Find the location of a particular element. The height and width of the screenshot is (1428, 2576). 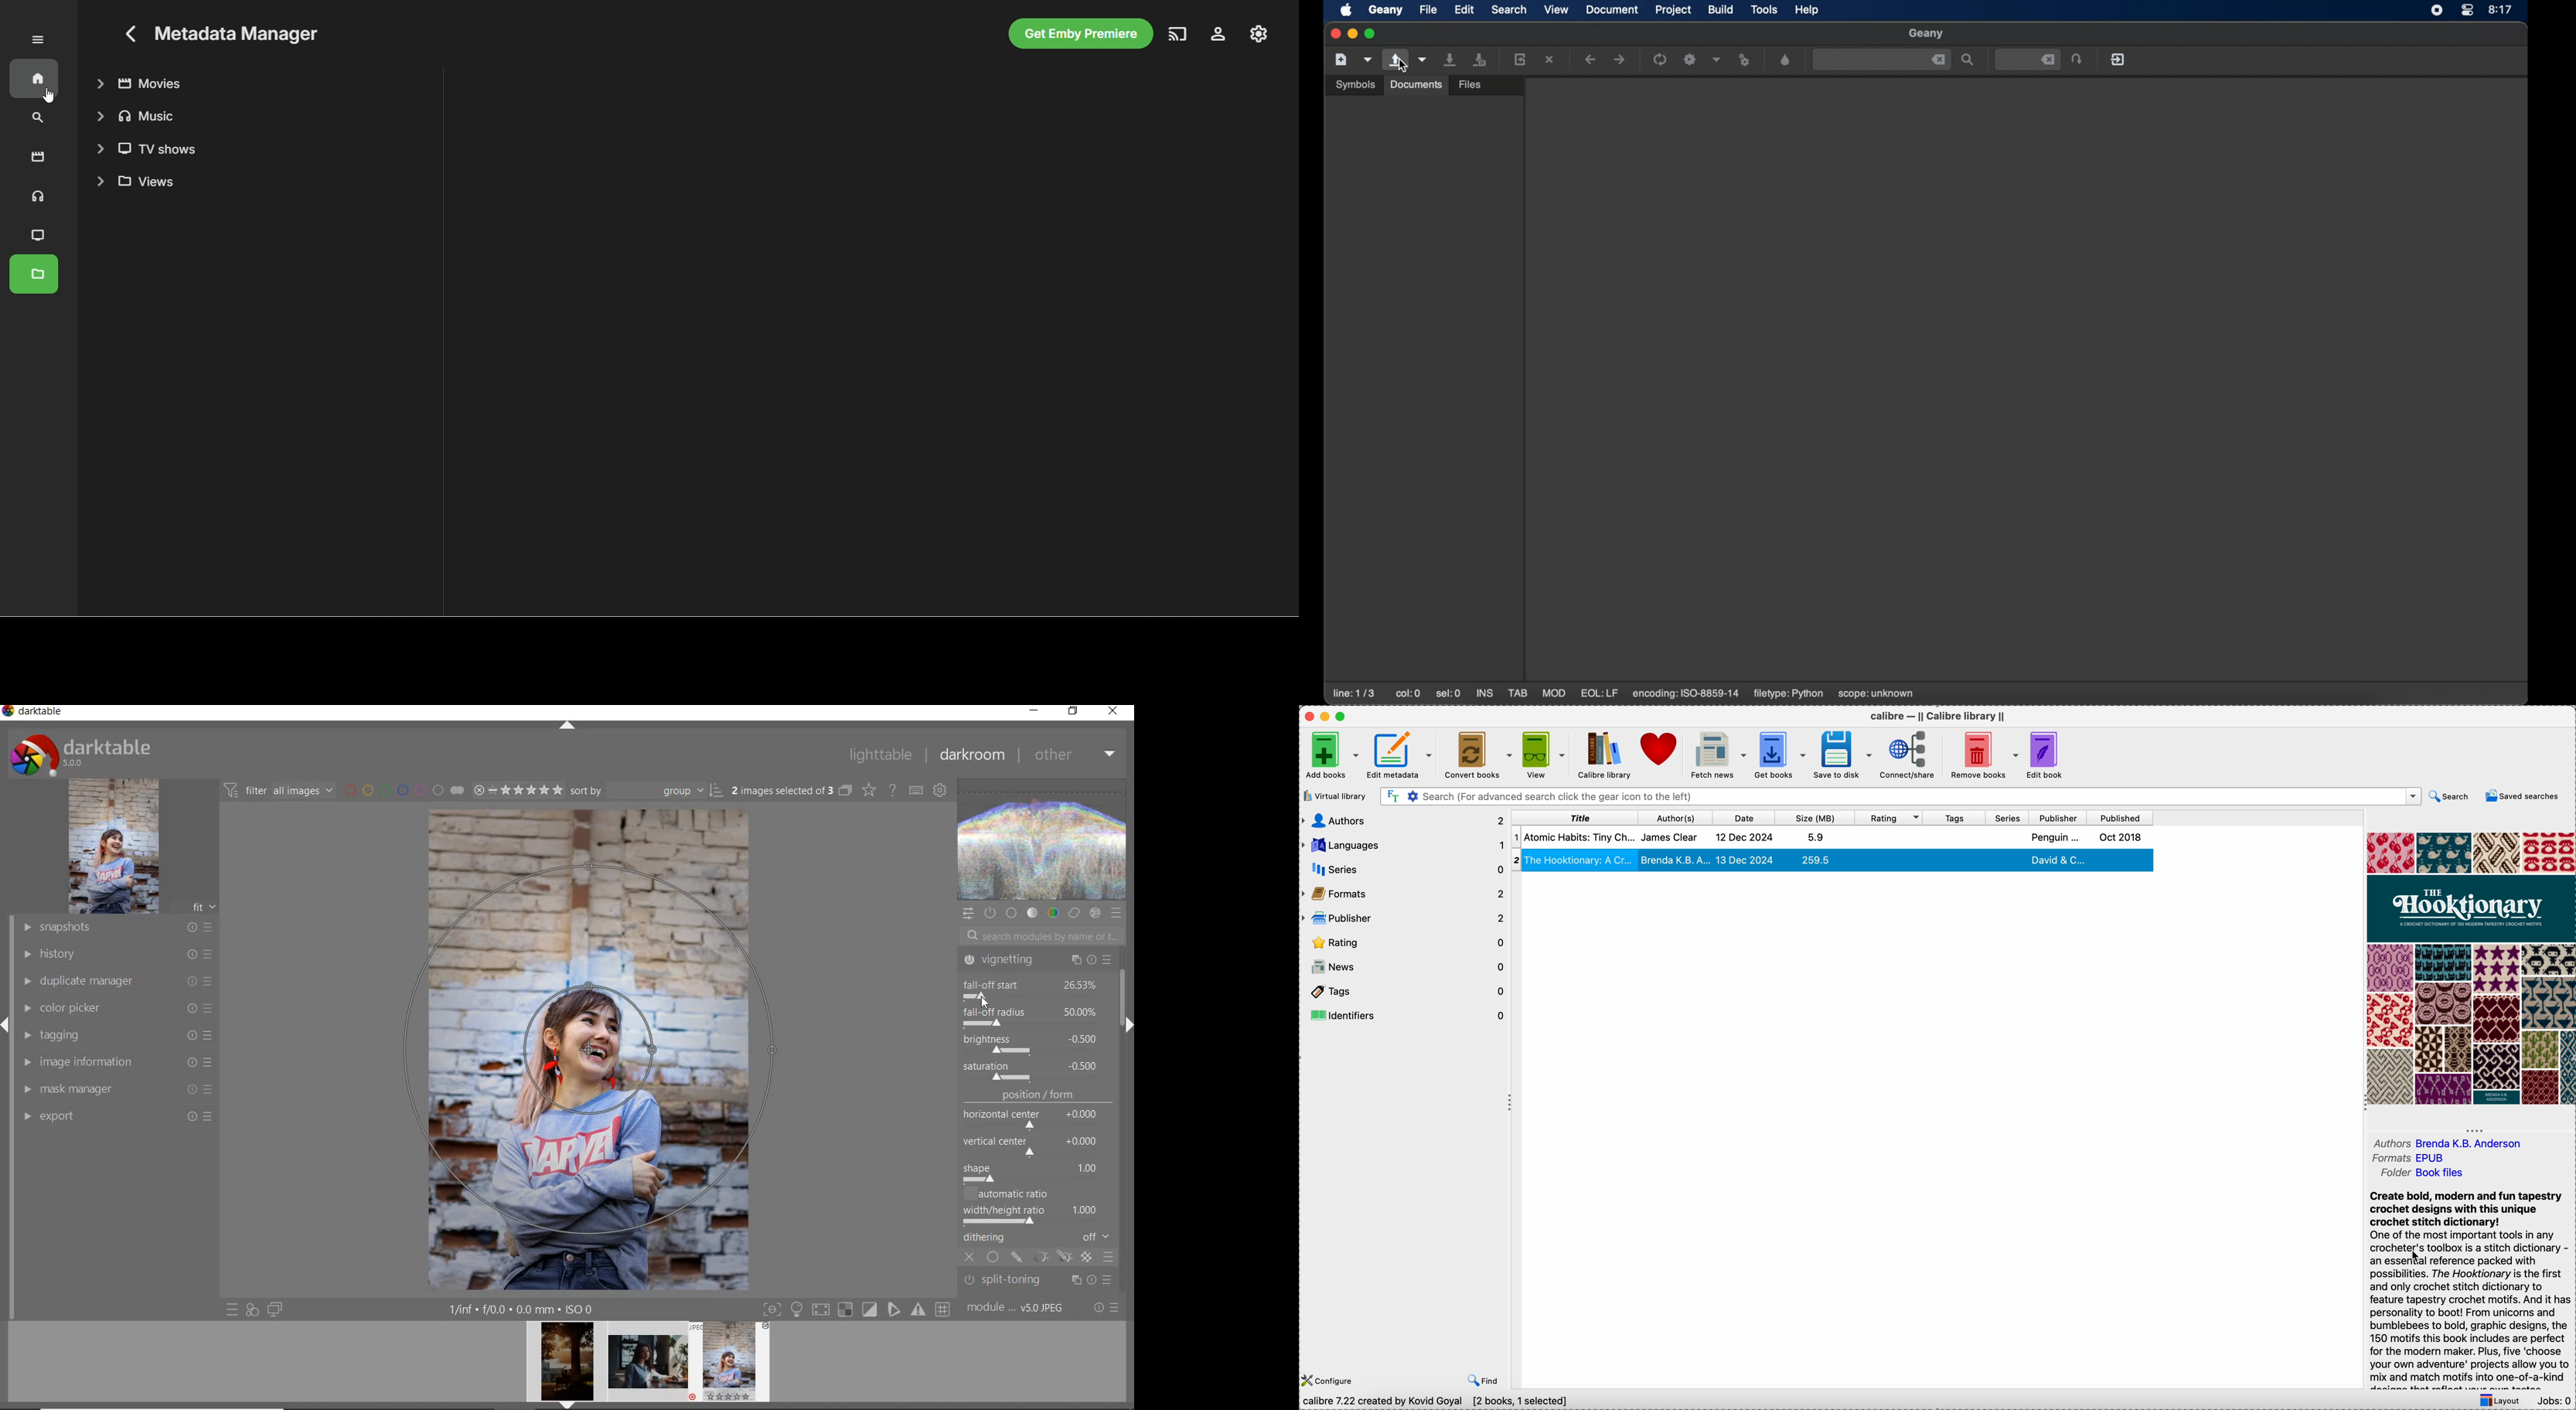

toggle modes is located at coordinates (857, 1308).